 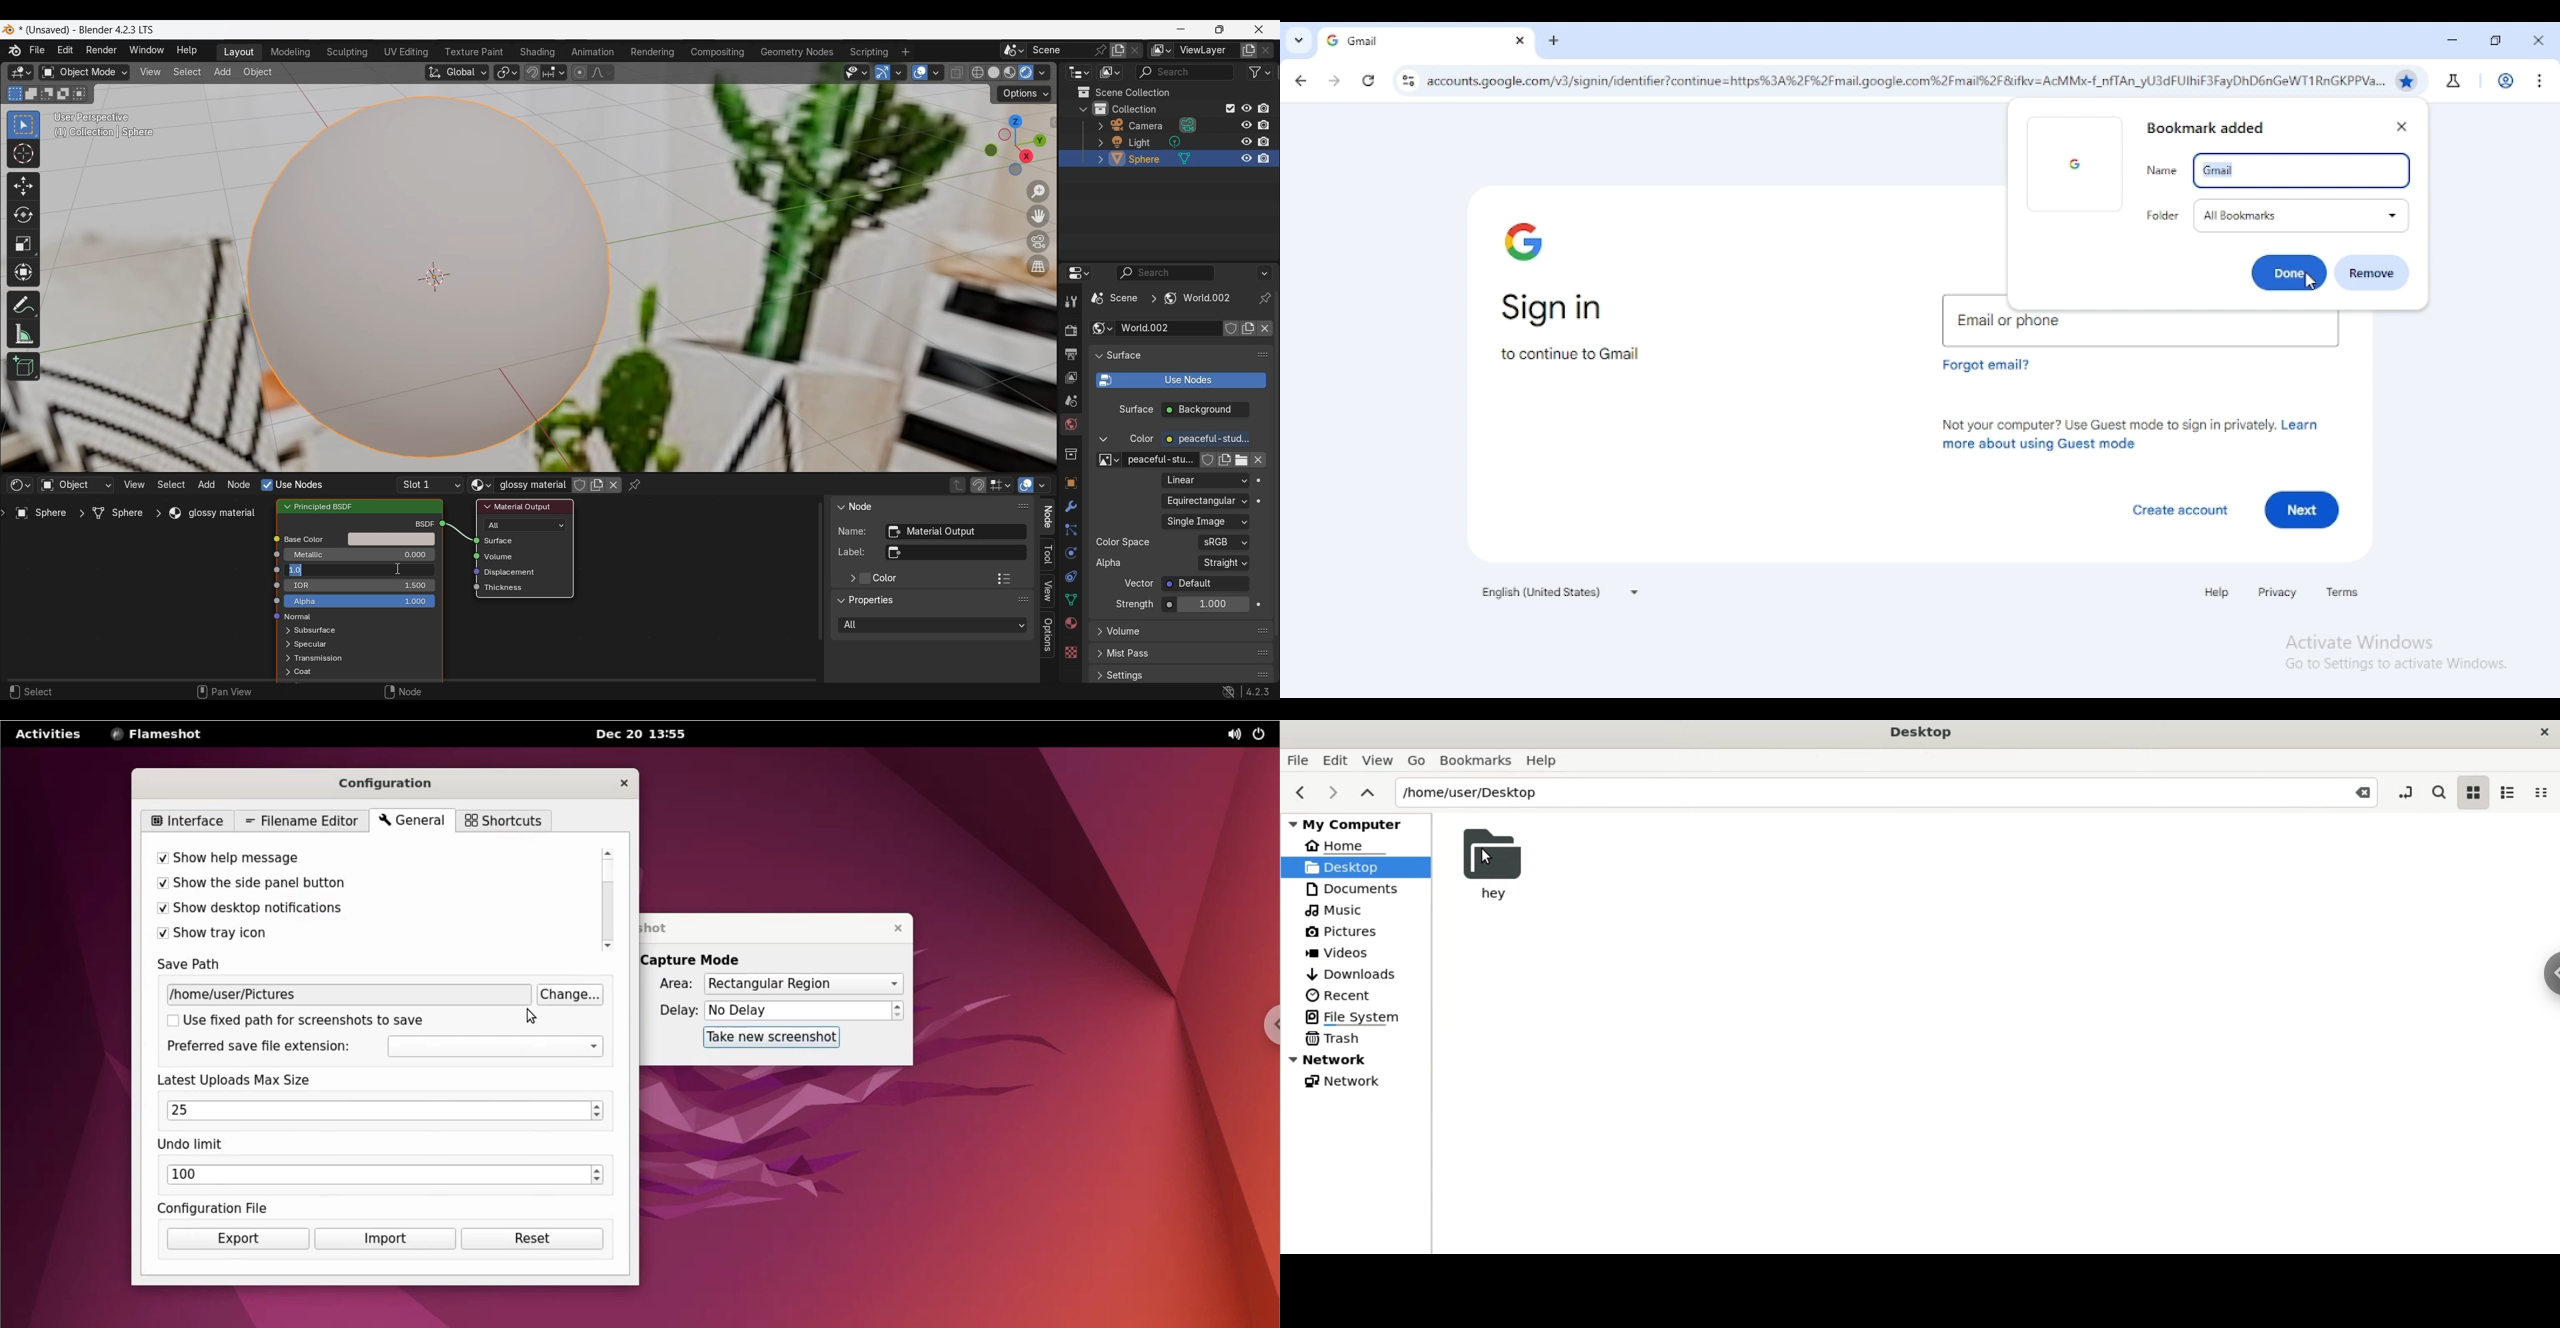 What do you see at coordinates (291, 485) in the screenshot?
I see `Nodes to render material` at bounding box center [291, 485].